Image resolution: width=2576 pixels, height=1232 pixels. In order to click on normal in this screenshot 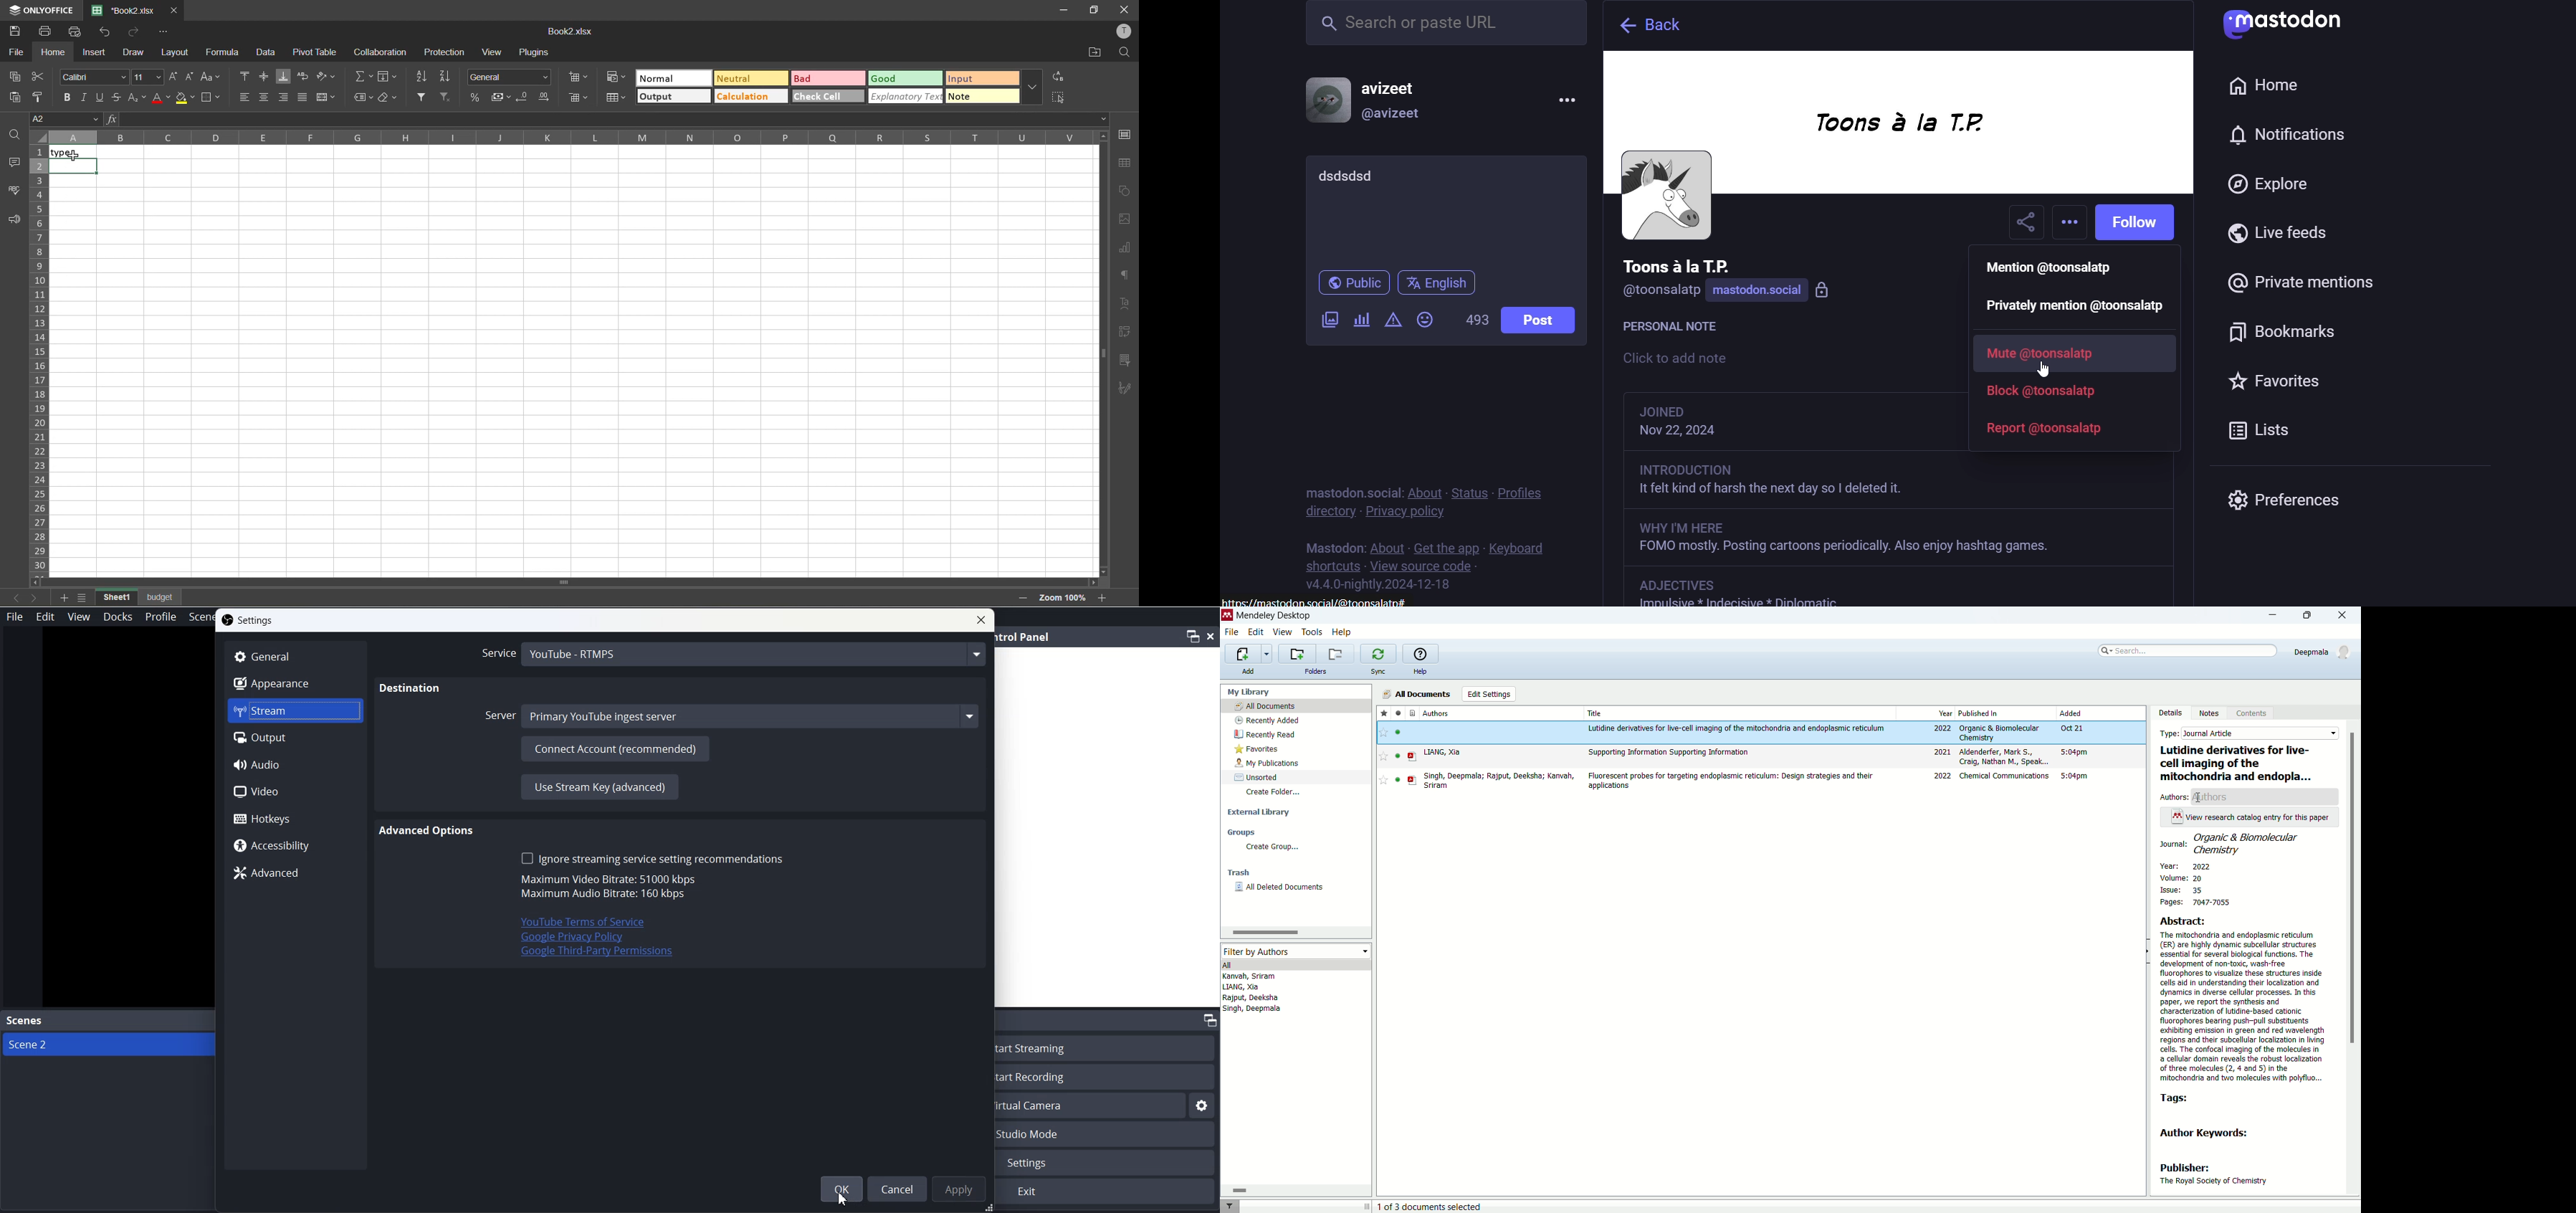, I will do `click(674, 77)`.